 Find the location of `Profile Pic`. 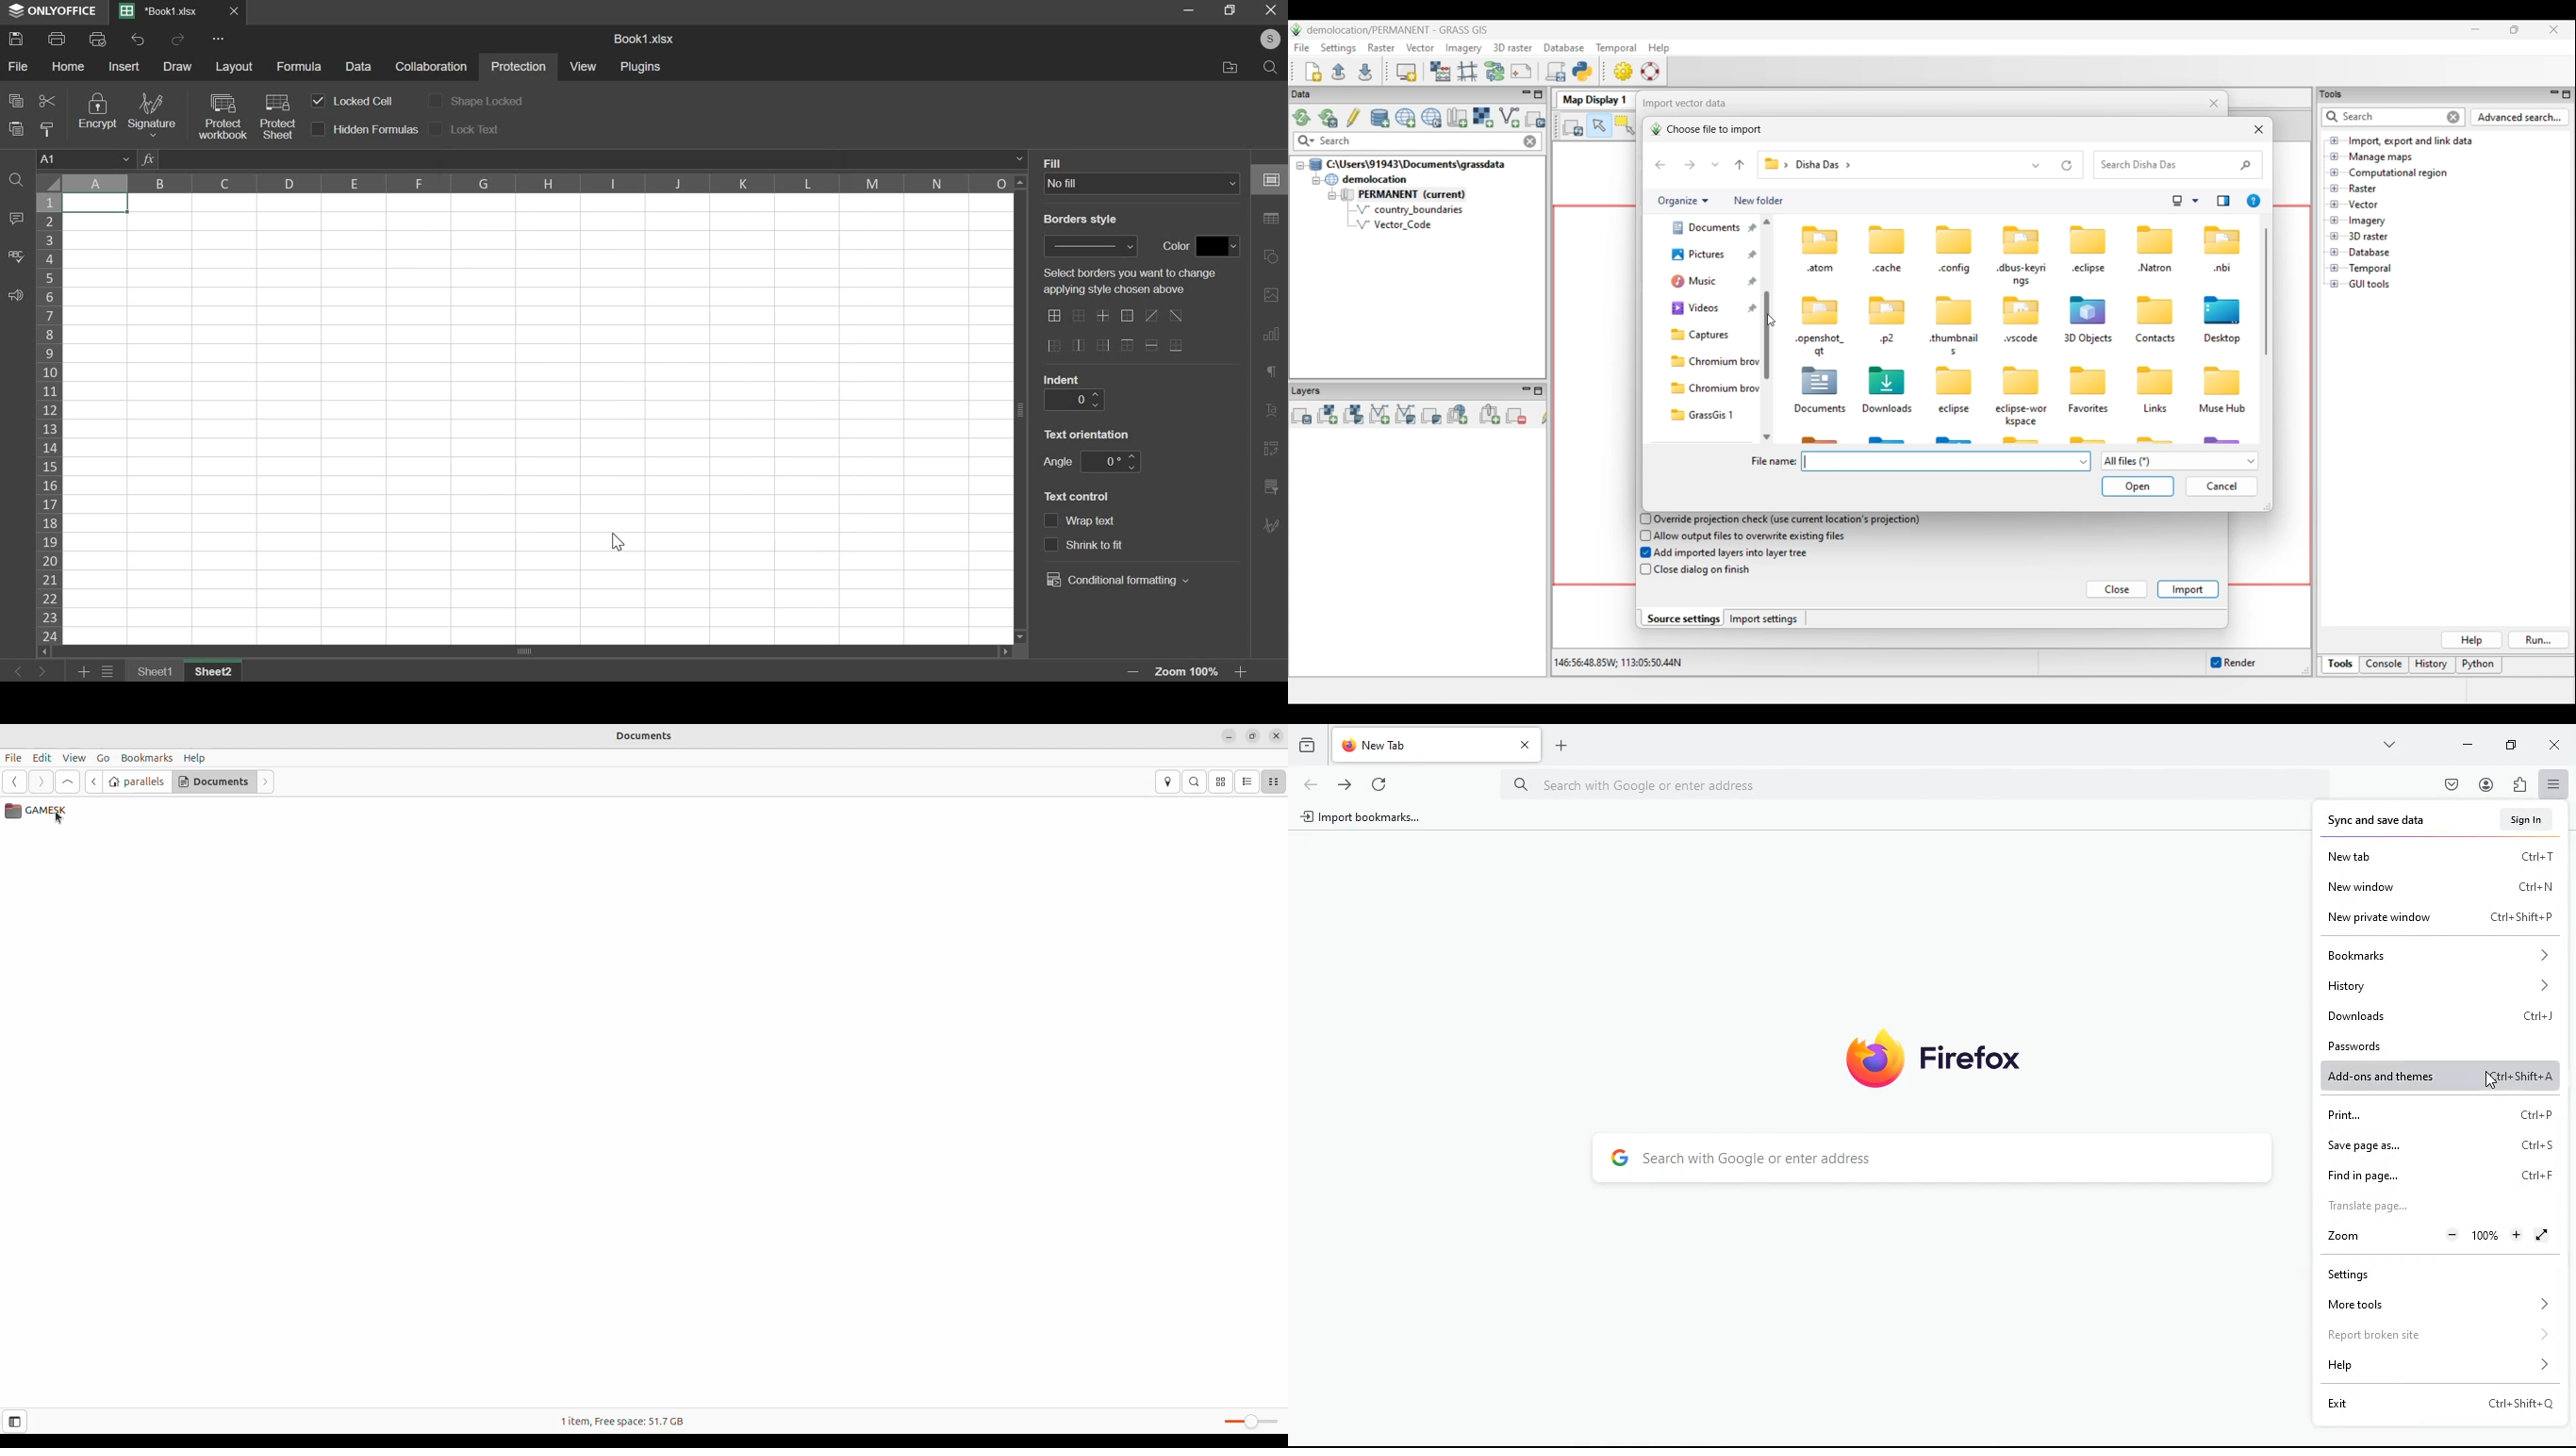

Profile Pic is located at coordinates (1266, 40).